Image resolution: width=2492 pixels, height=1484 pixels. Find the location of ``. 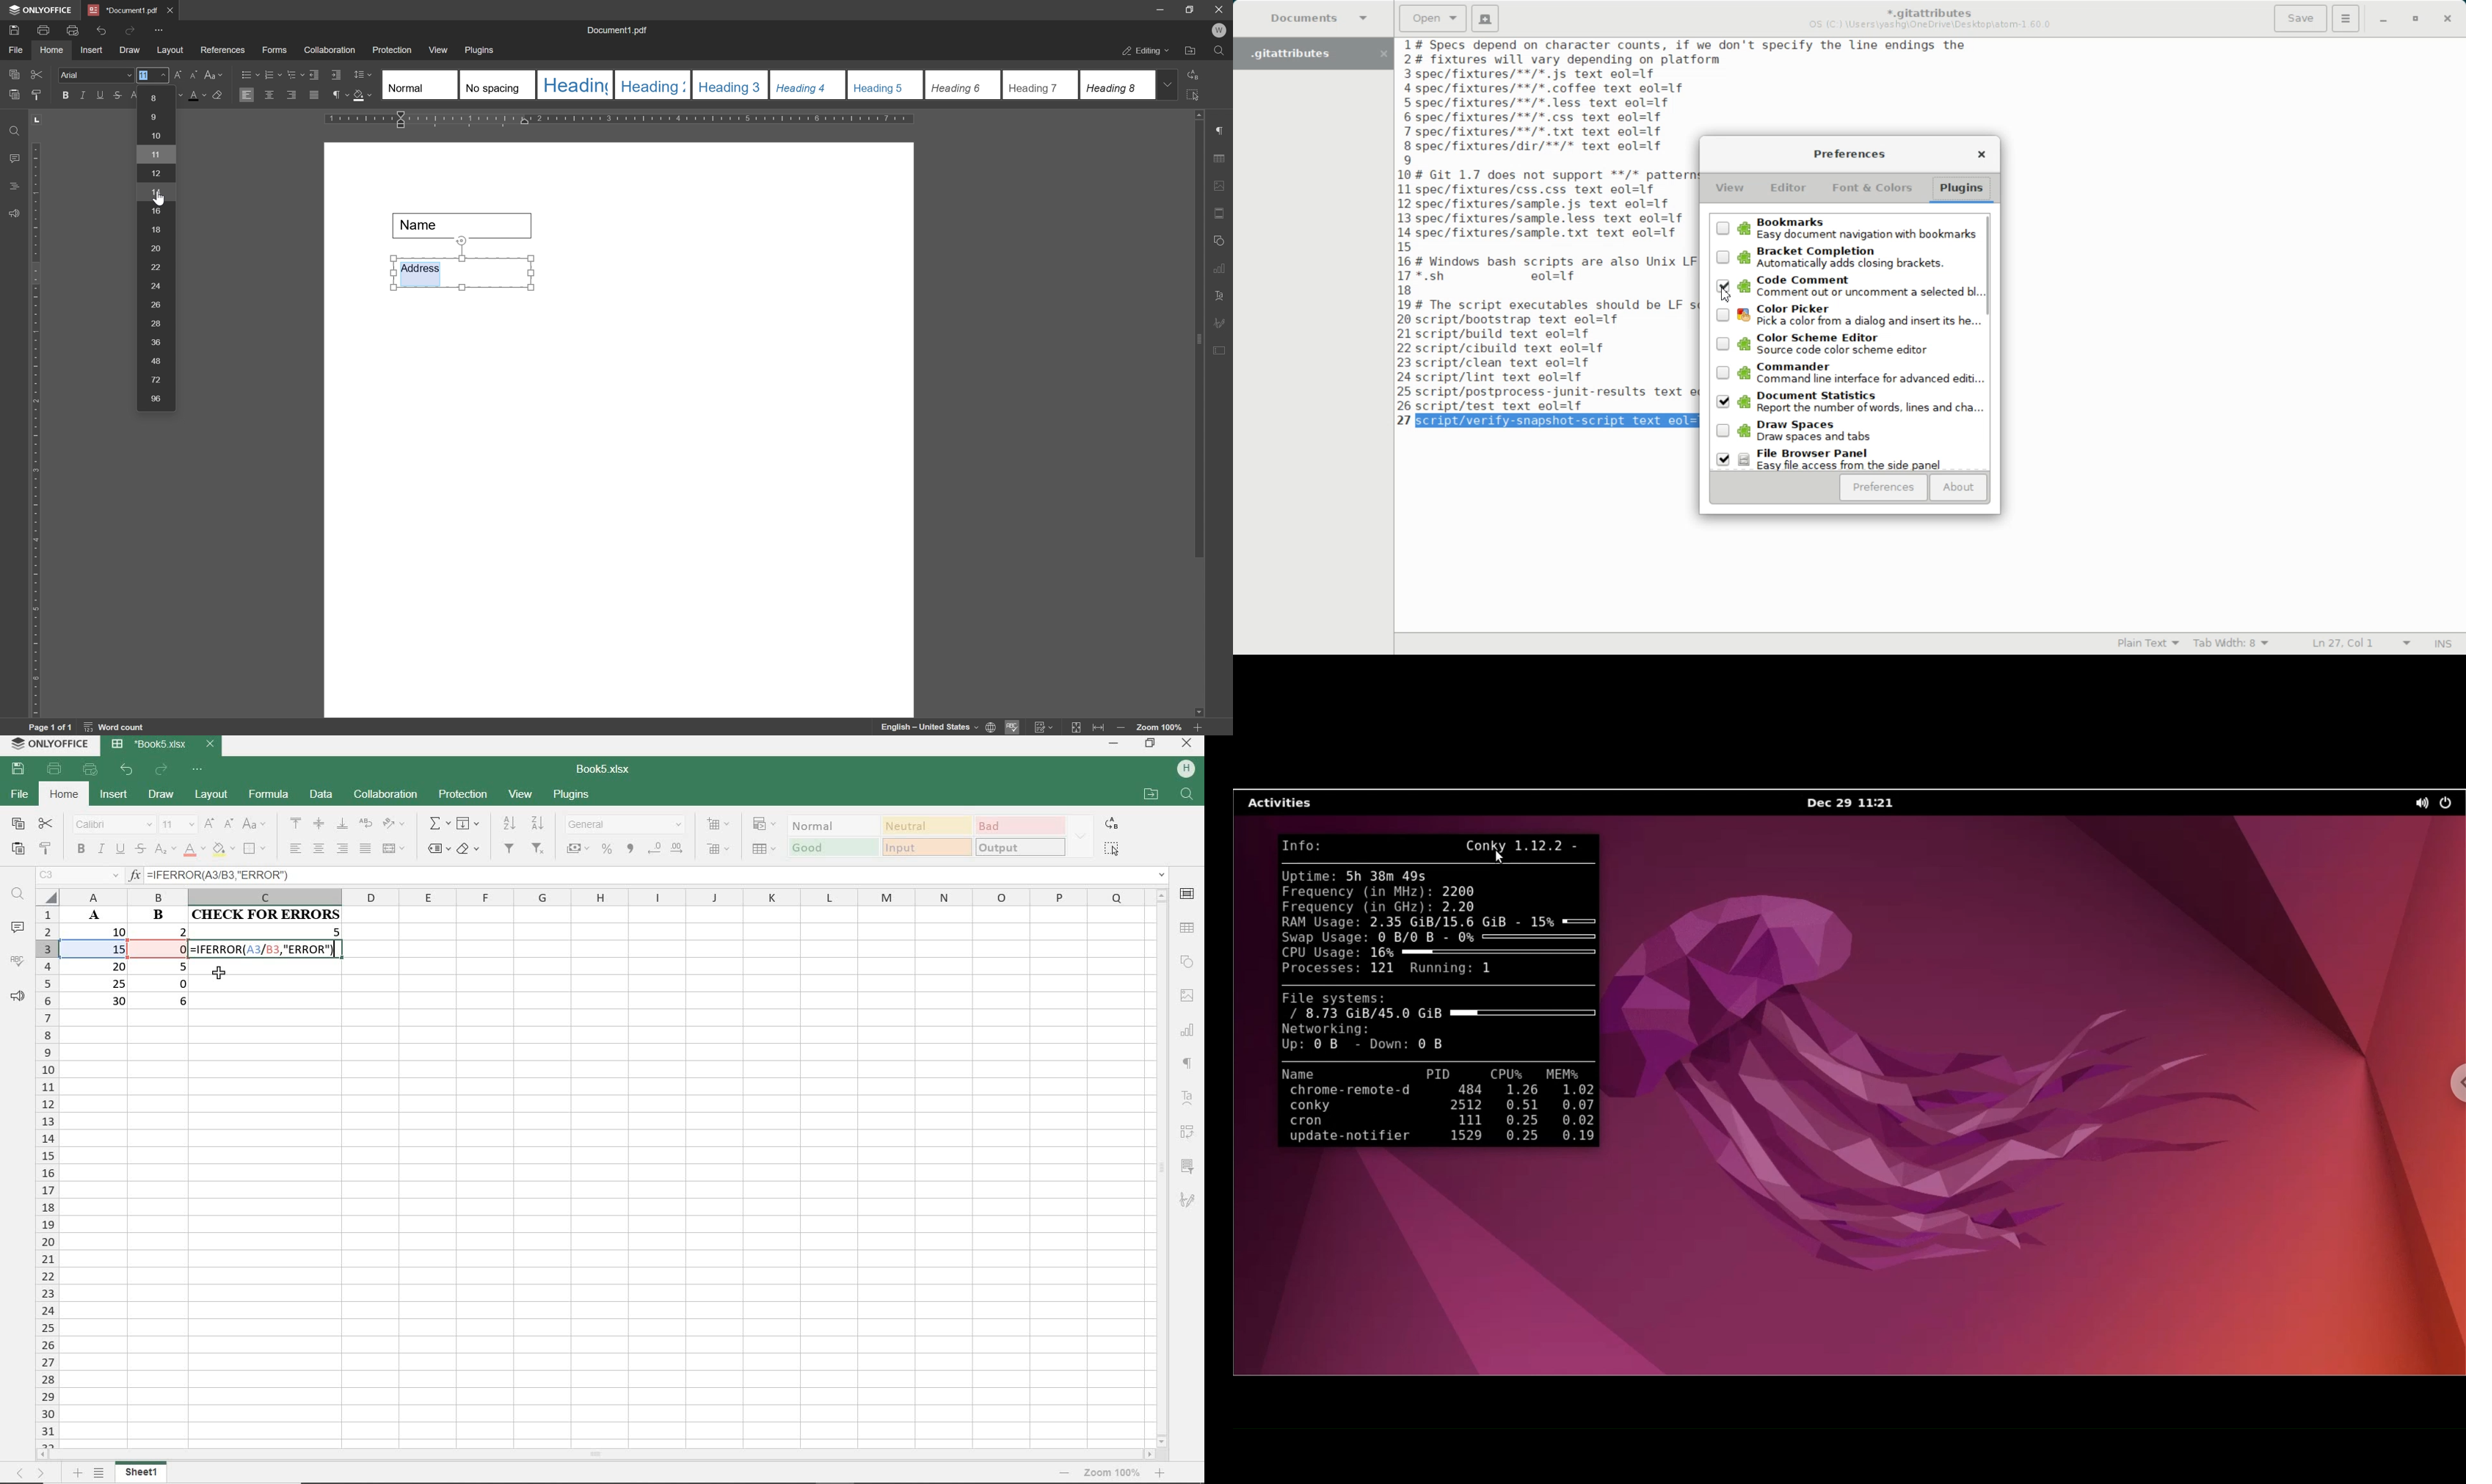

 is located at coordinates (1187, 796).